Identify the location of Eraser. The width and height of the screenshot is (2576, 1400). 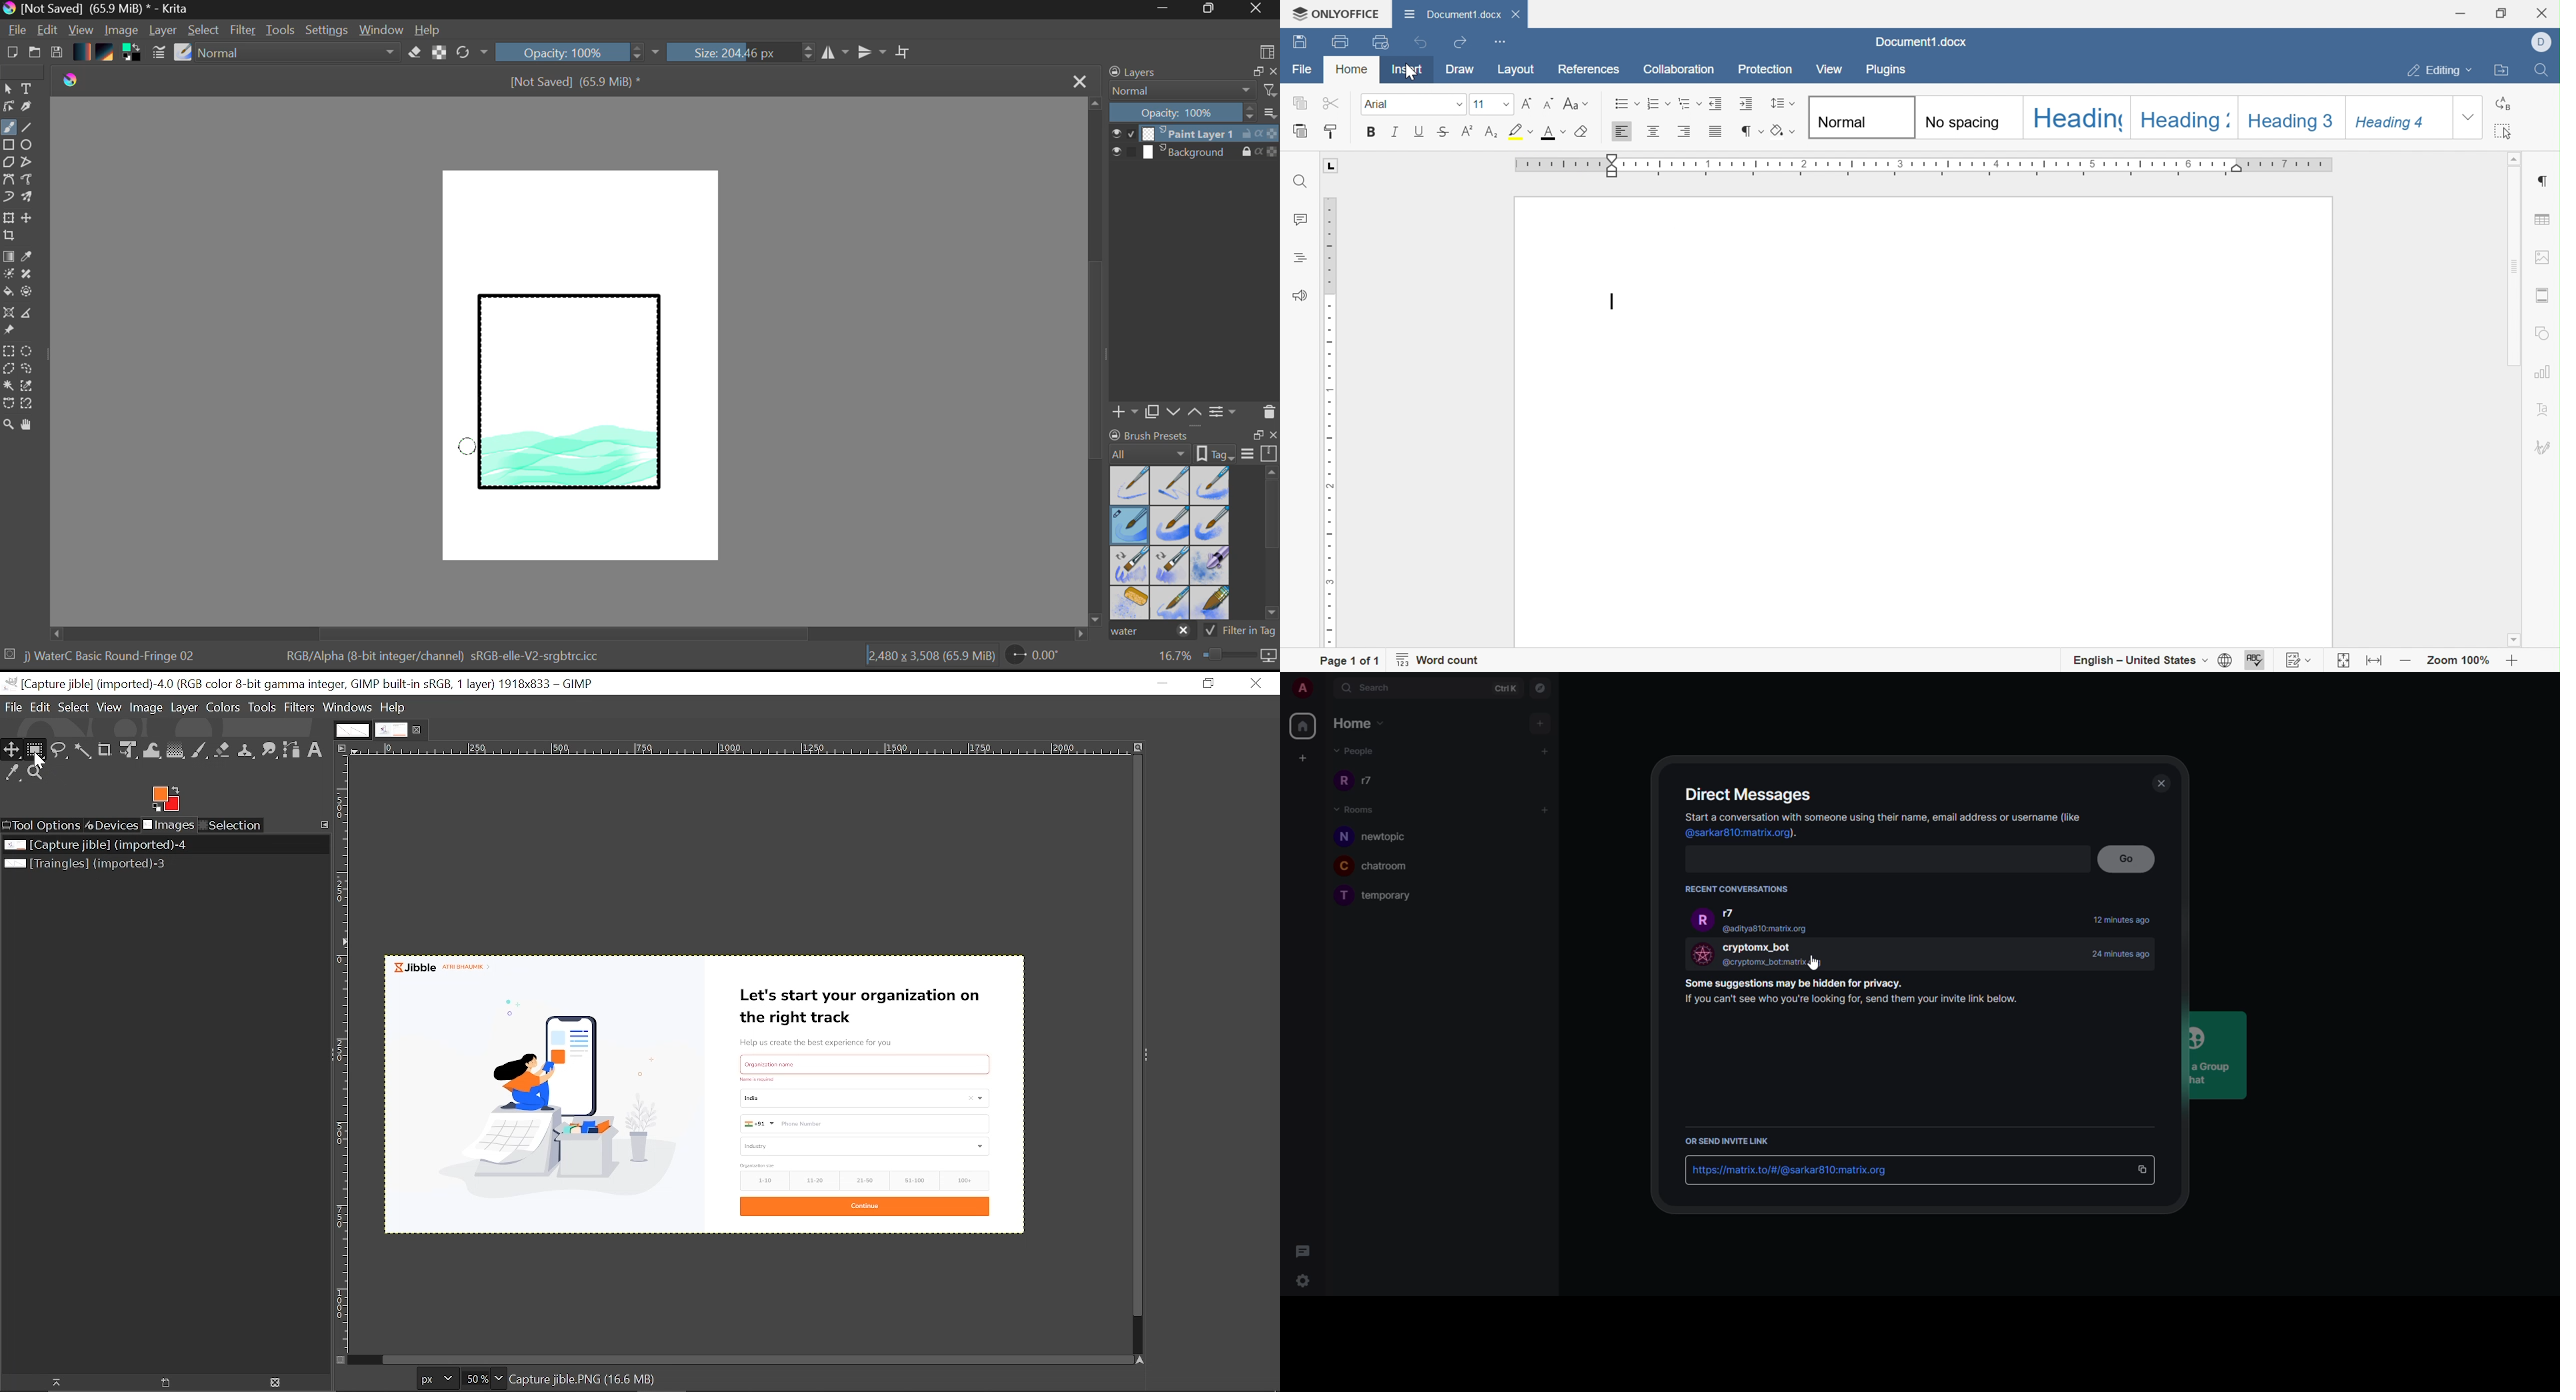
(415, 53).